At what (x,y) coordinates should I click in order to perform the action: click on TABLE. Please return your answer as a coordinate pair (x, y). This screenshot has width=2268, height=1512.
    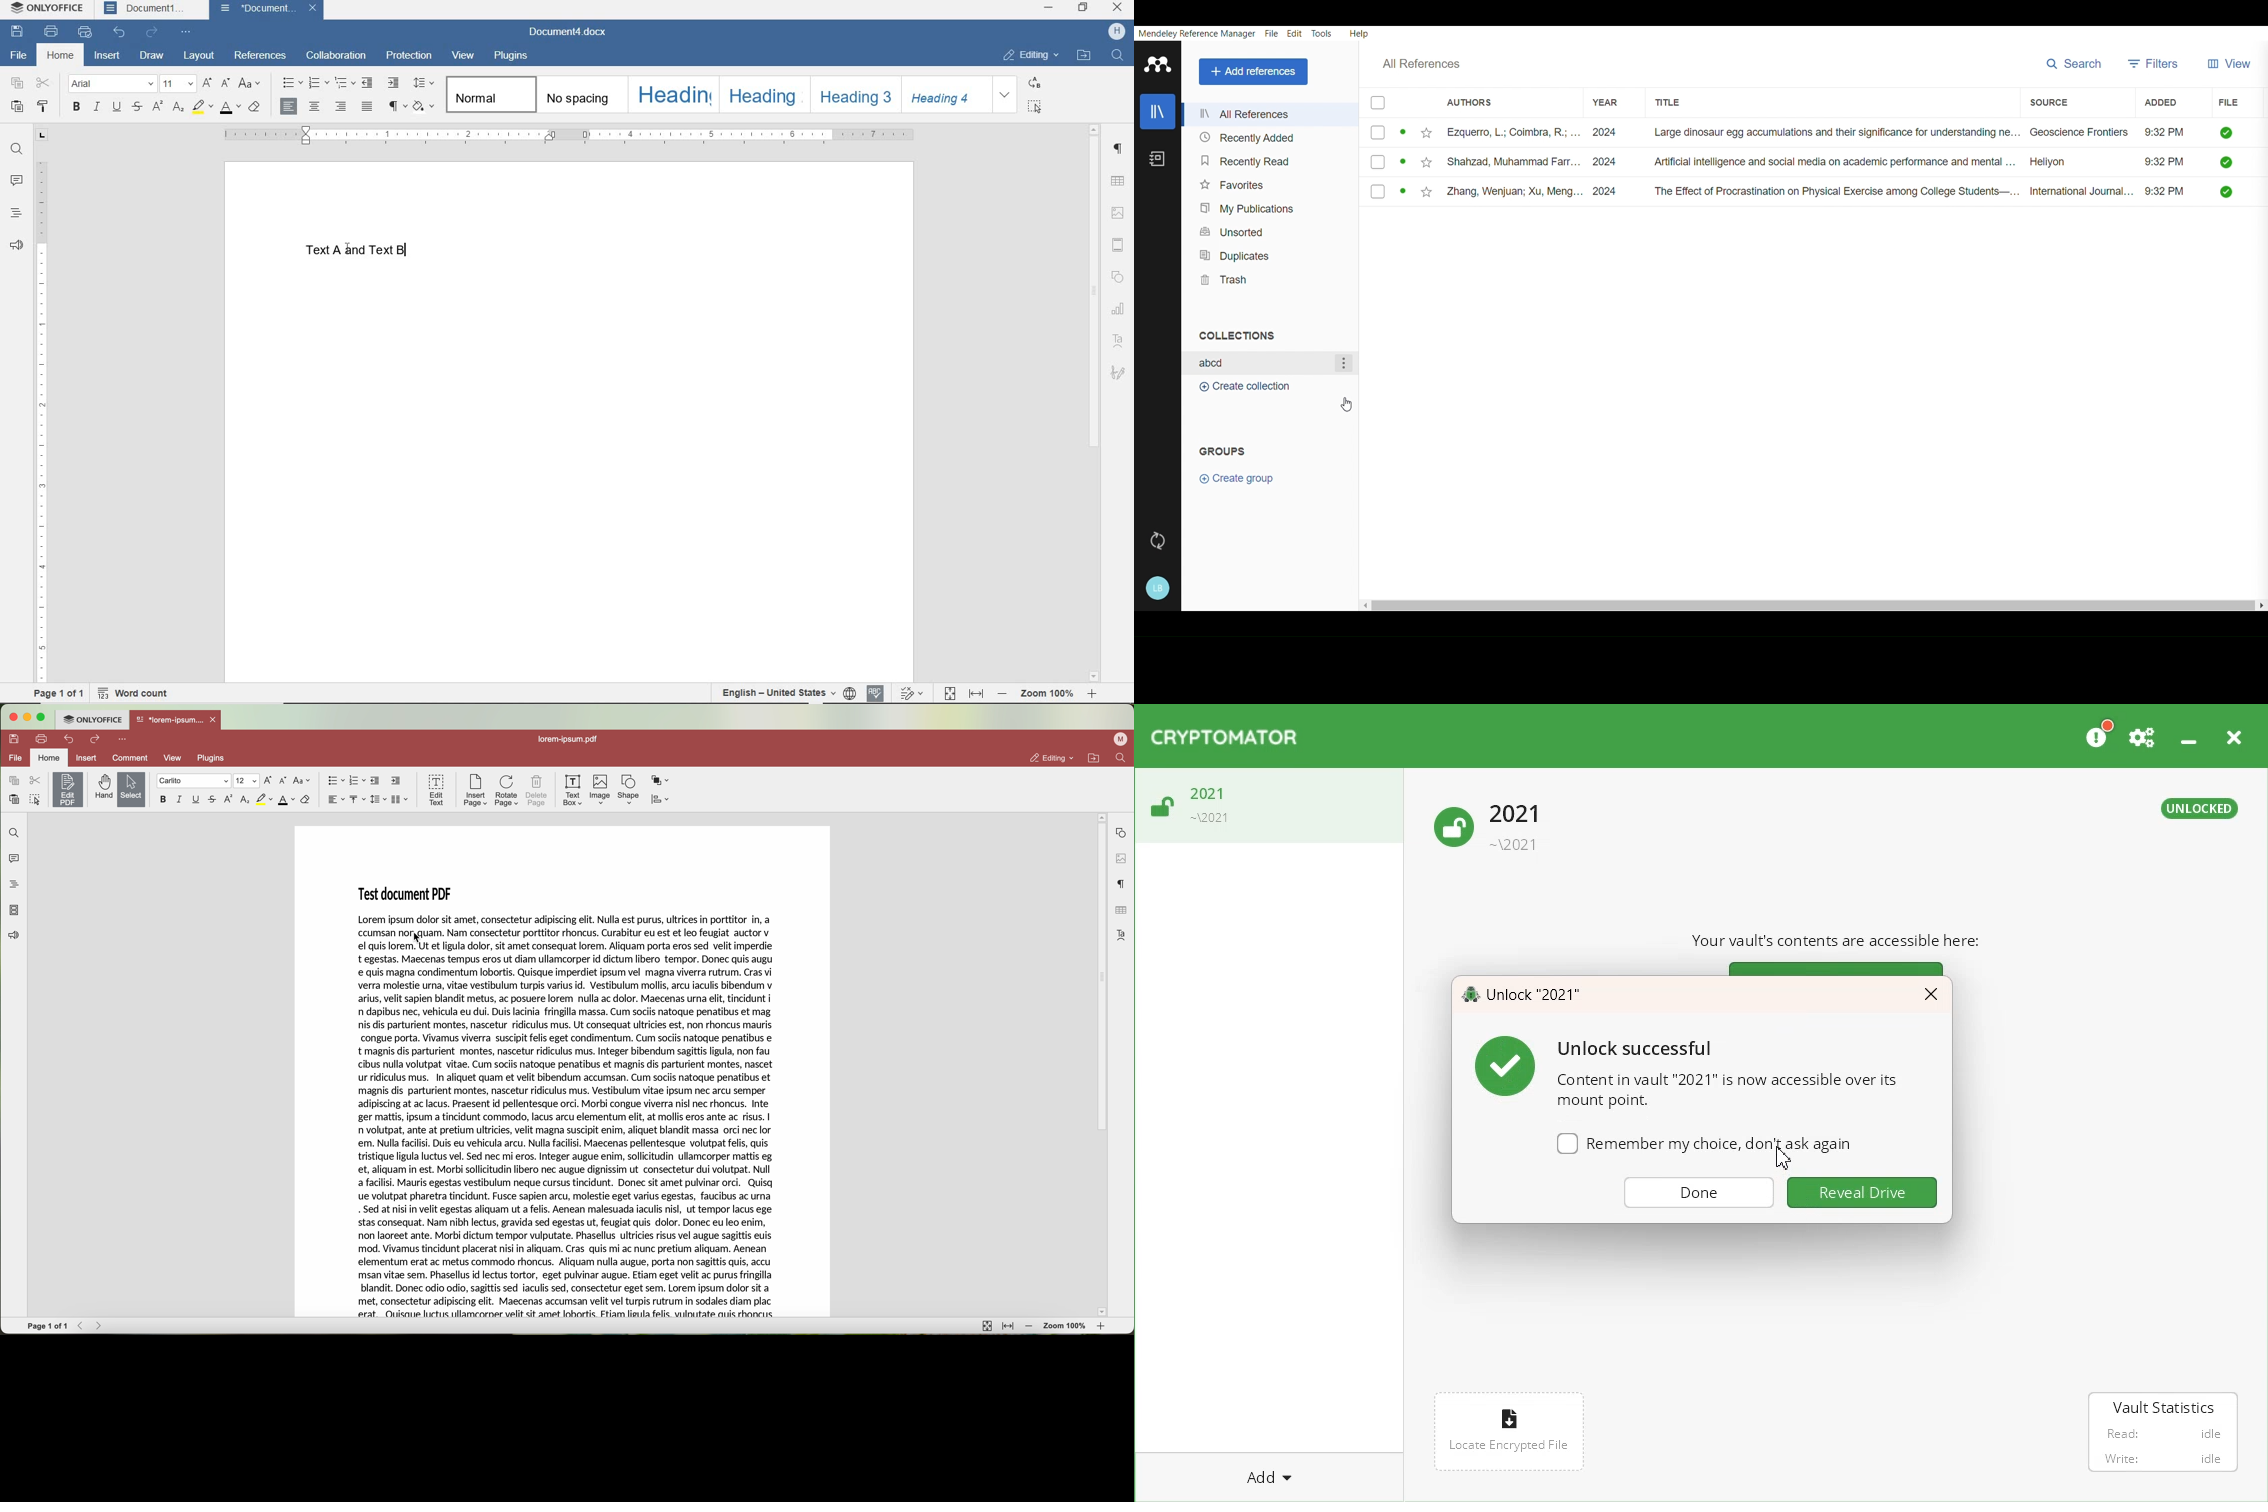
    Looking at the image, I should click on (1118, 182).